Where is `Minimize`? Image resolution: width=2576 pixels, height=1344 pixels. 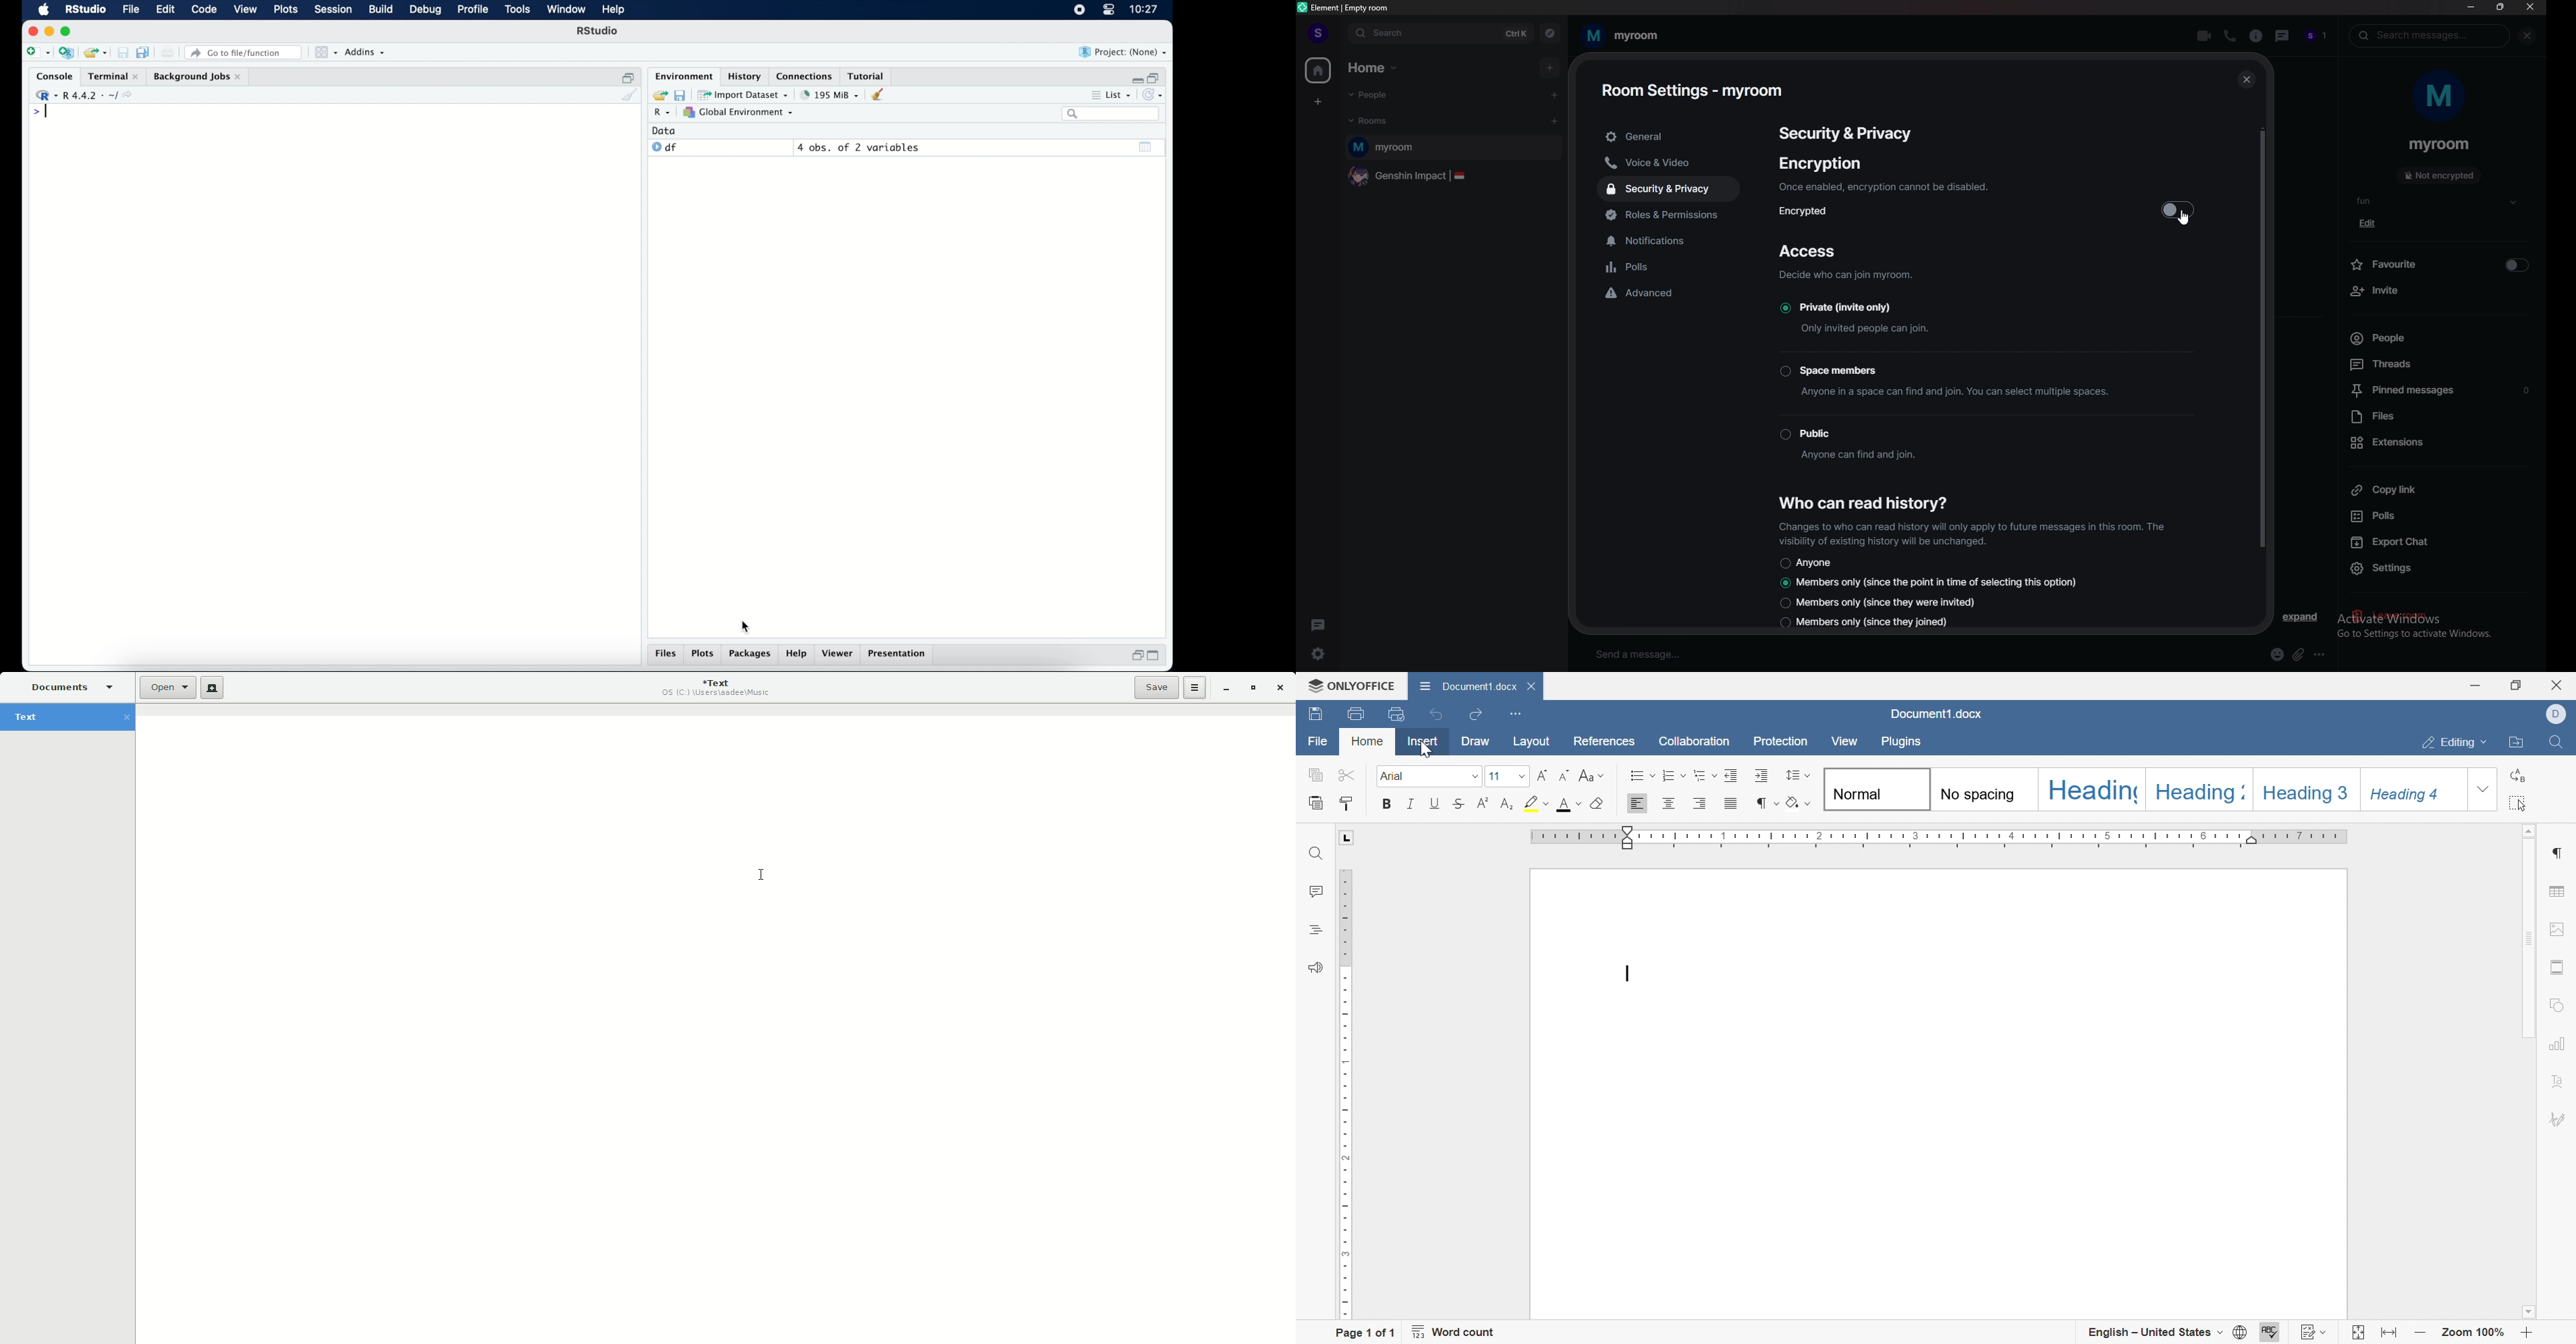
Minimize is located at coordinates (2475, 686).